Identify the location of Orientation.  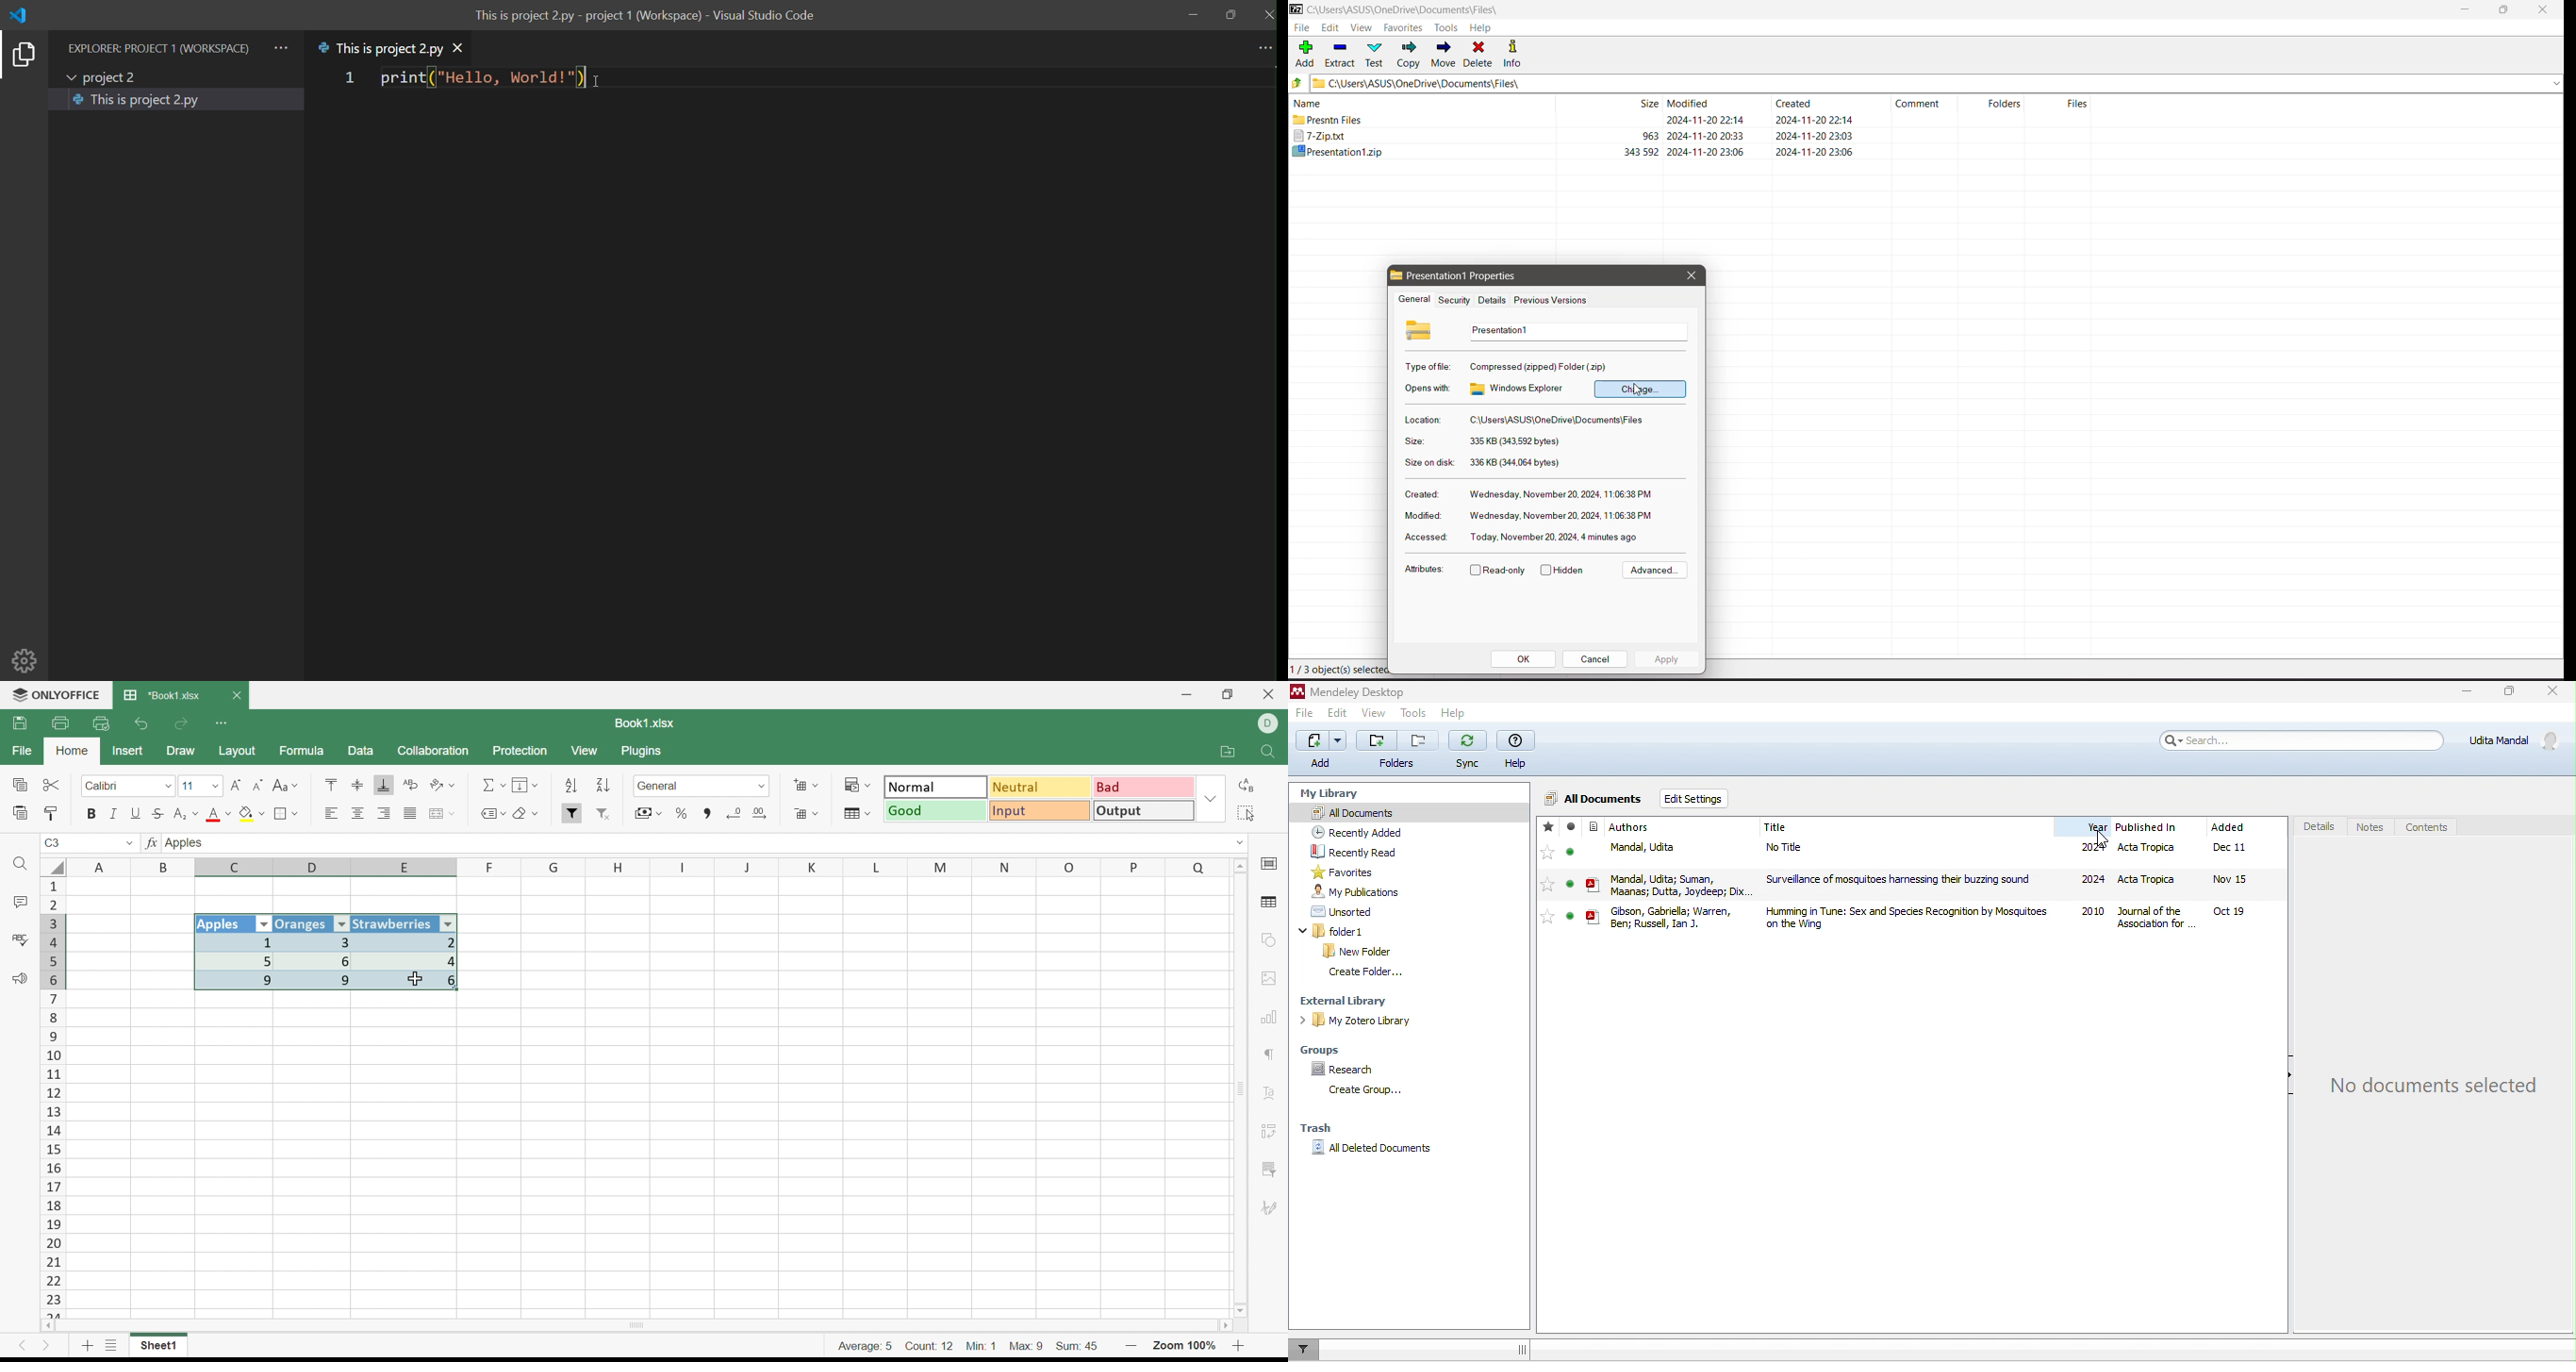
(445, 785).